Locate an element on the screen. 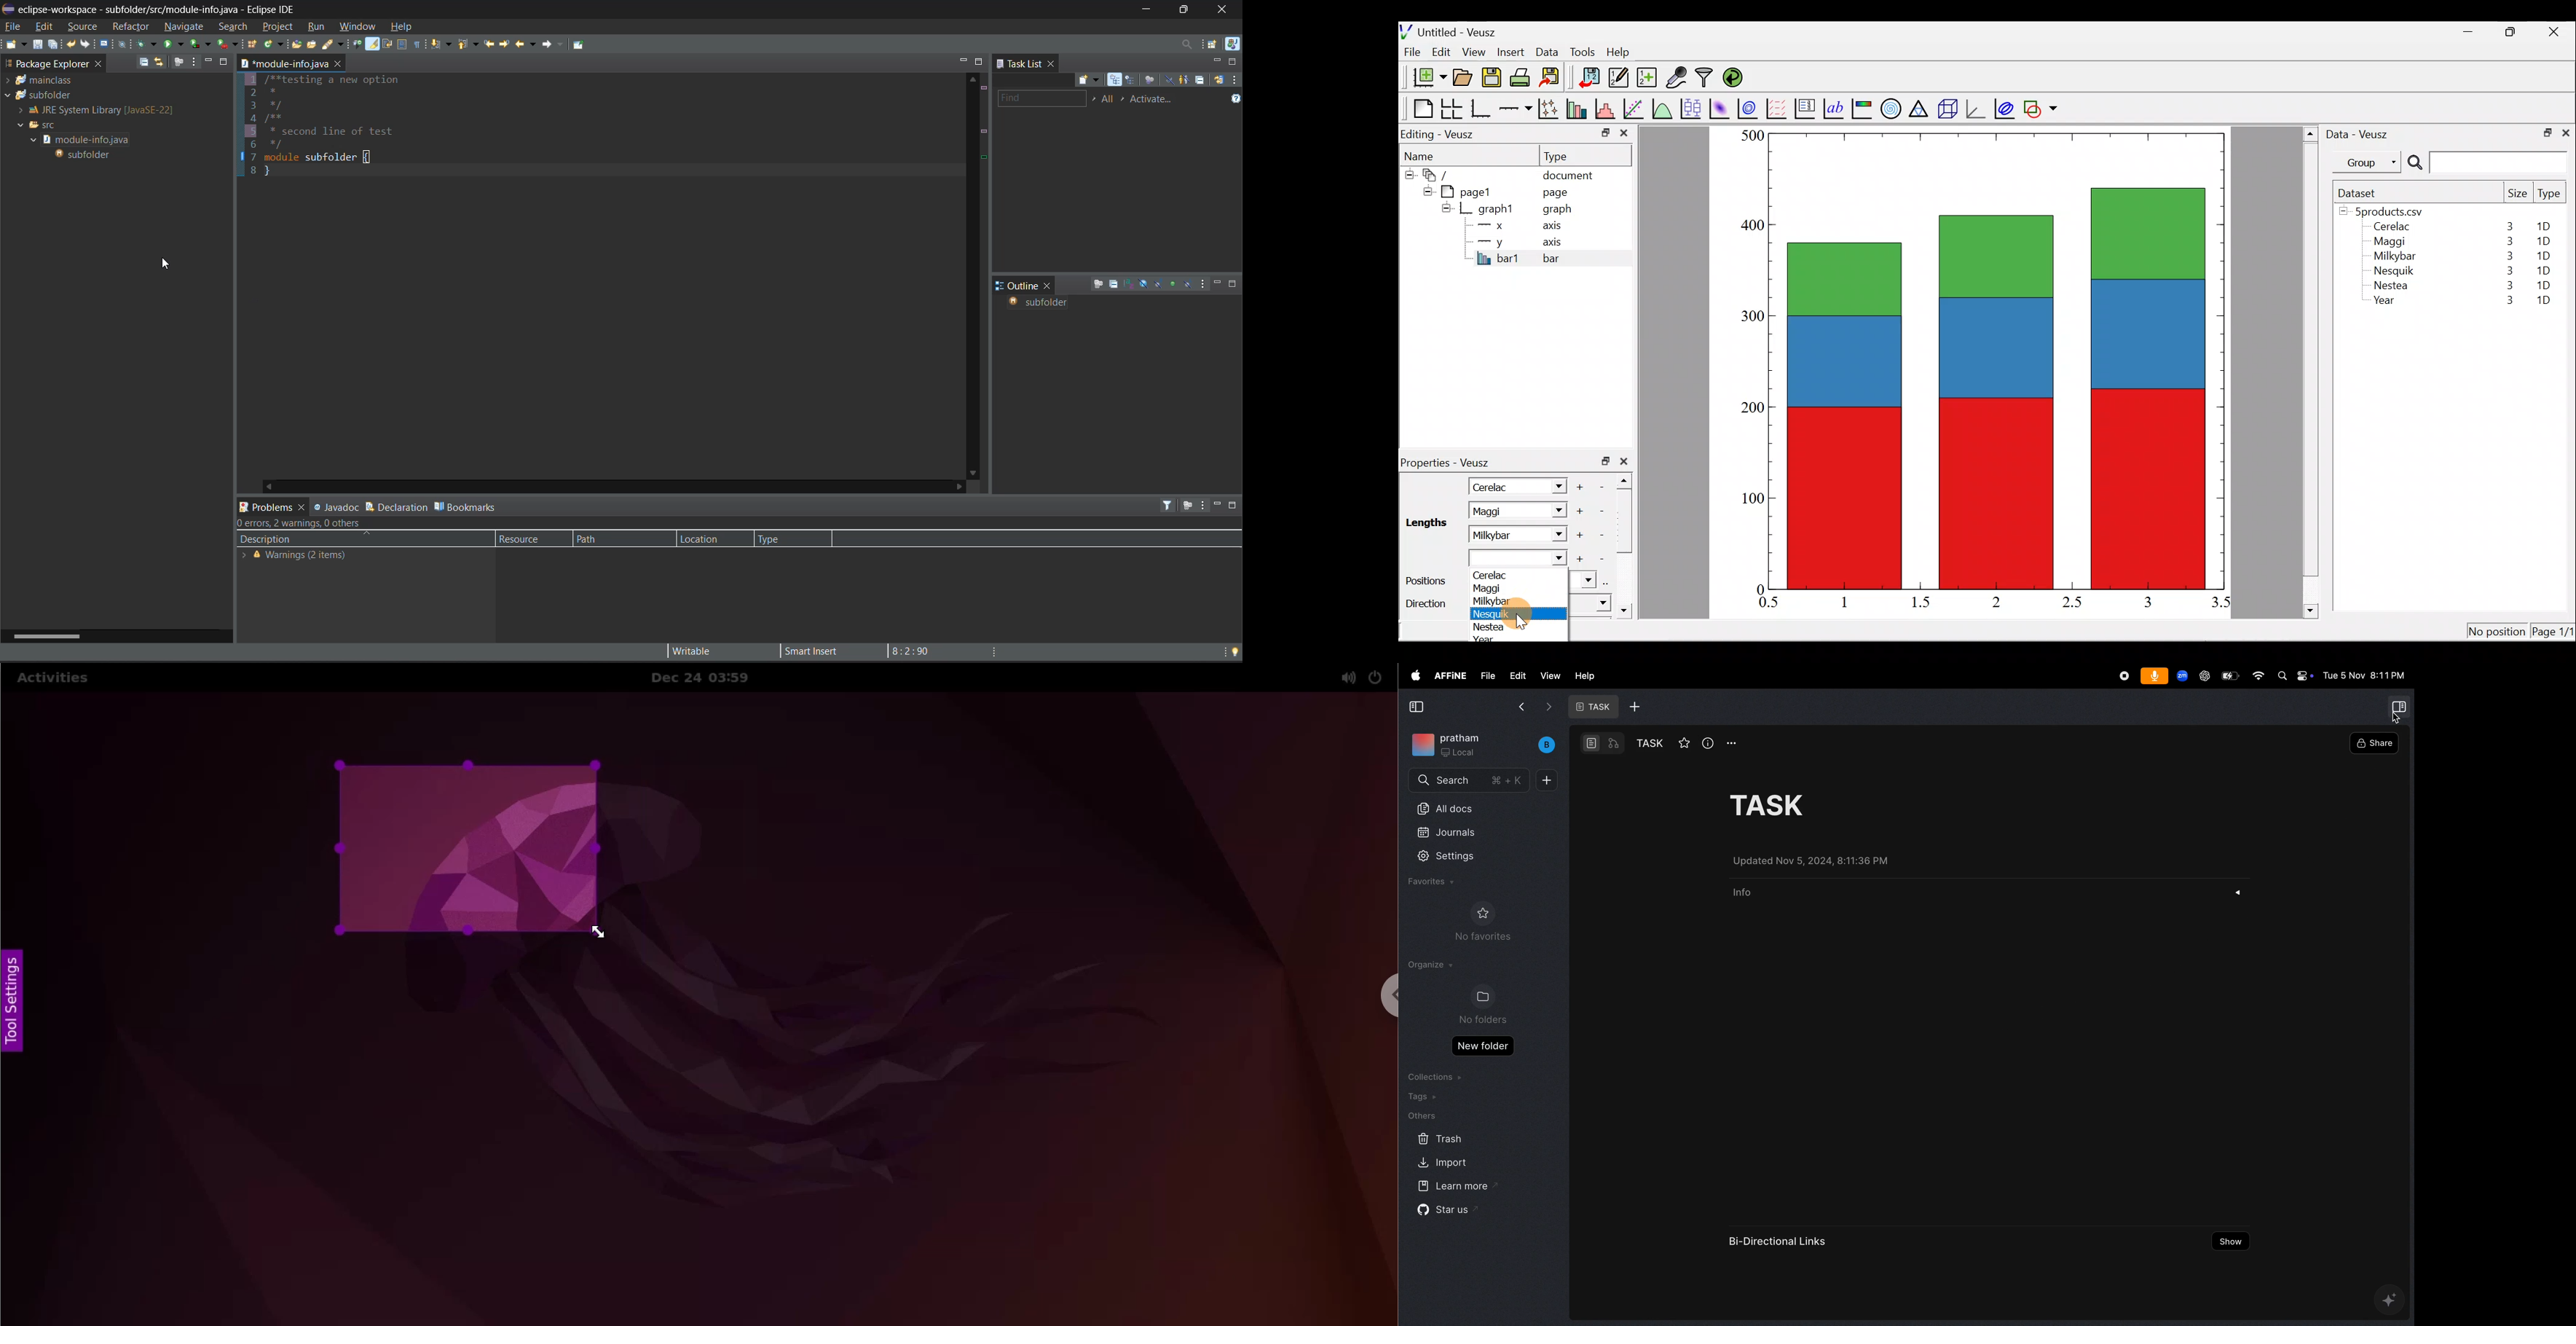  find is located at coordinates (1042, 98).